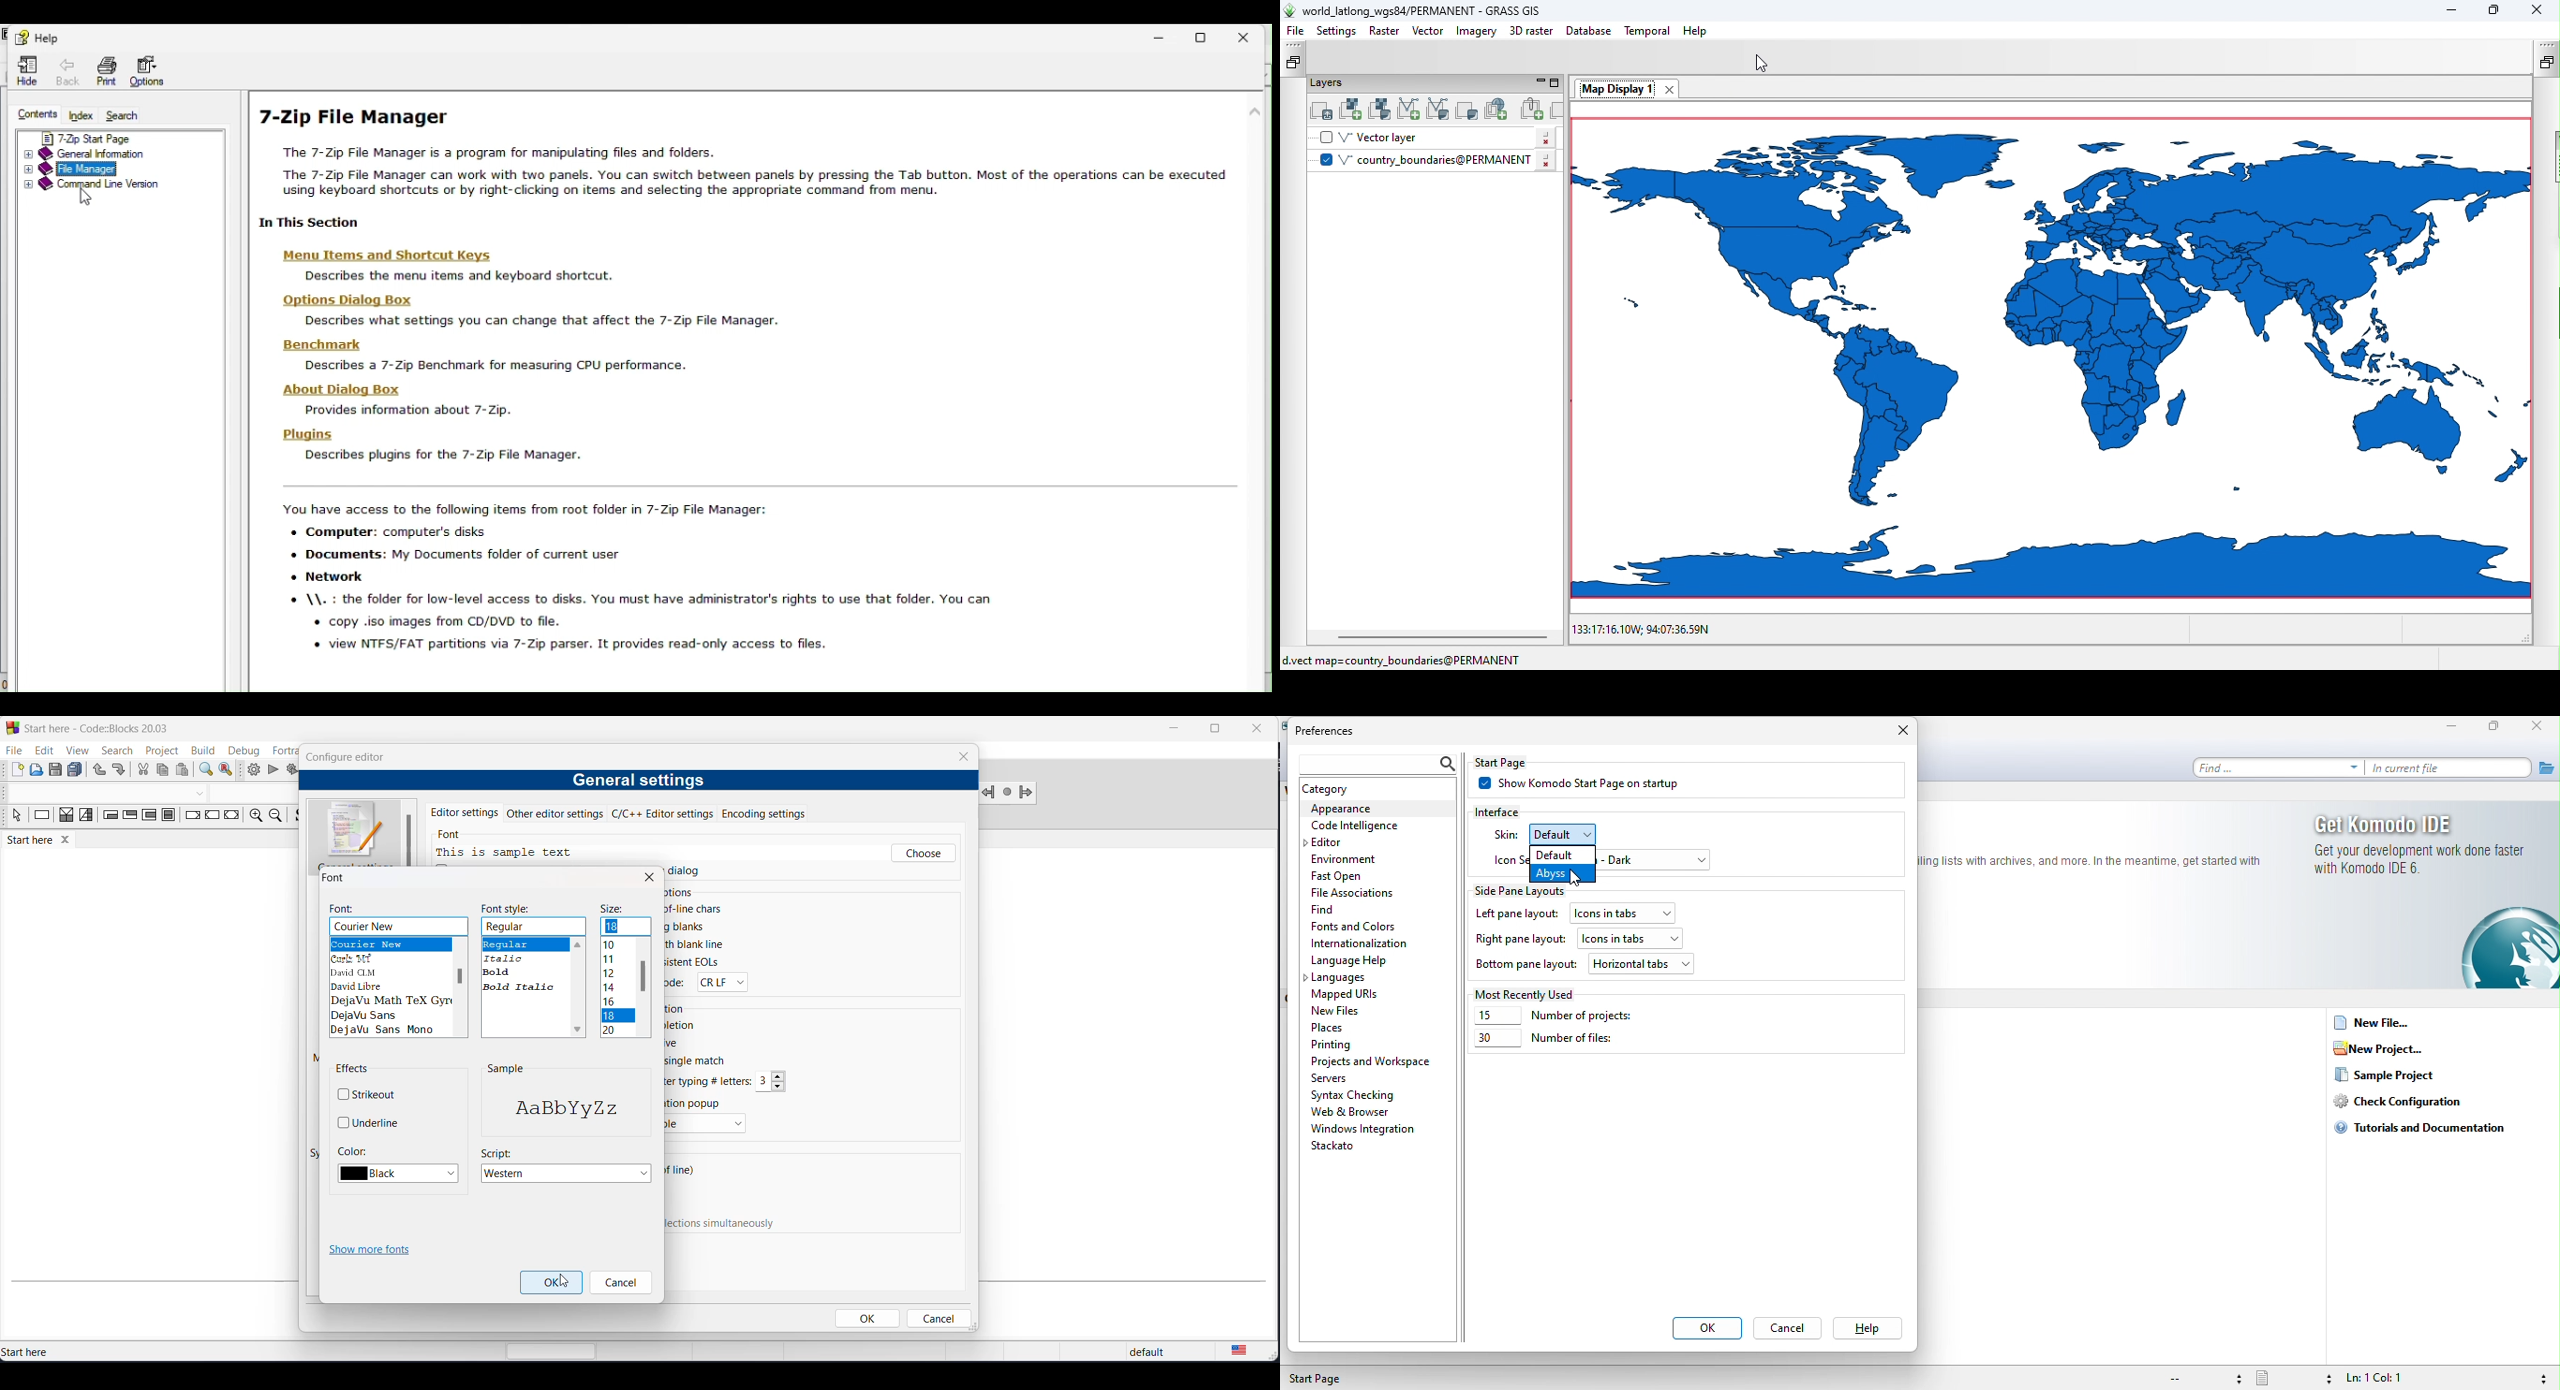 This screenshot has height=1400, width=2576. I want to click on fortran, so click(281, 749).